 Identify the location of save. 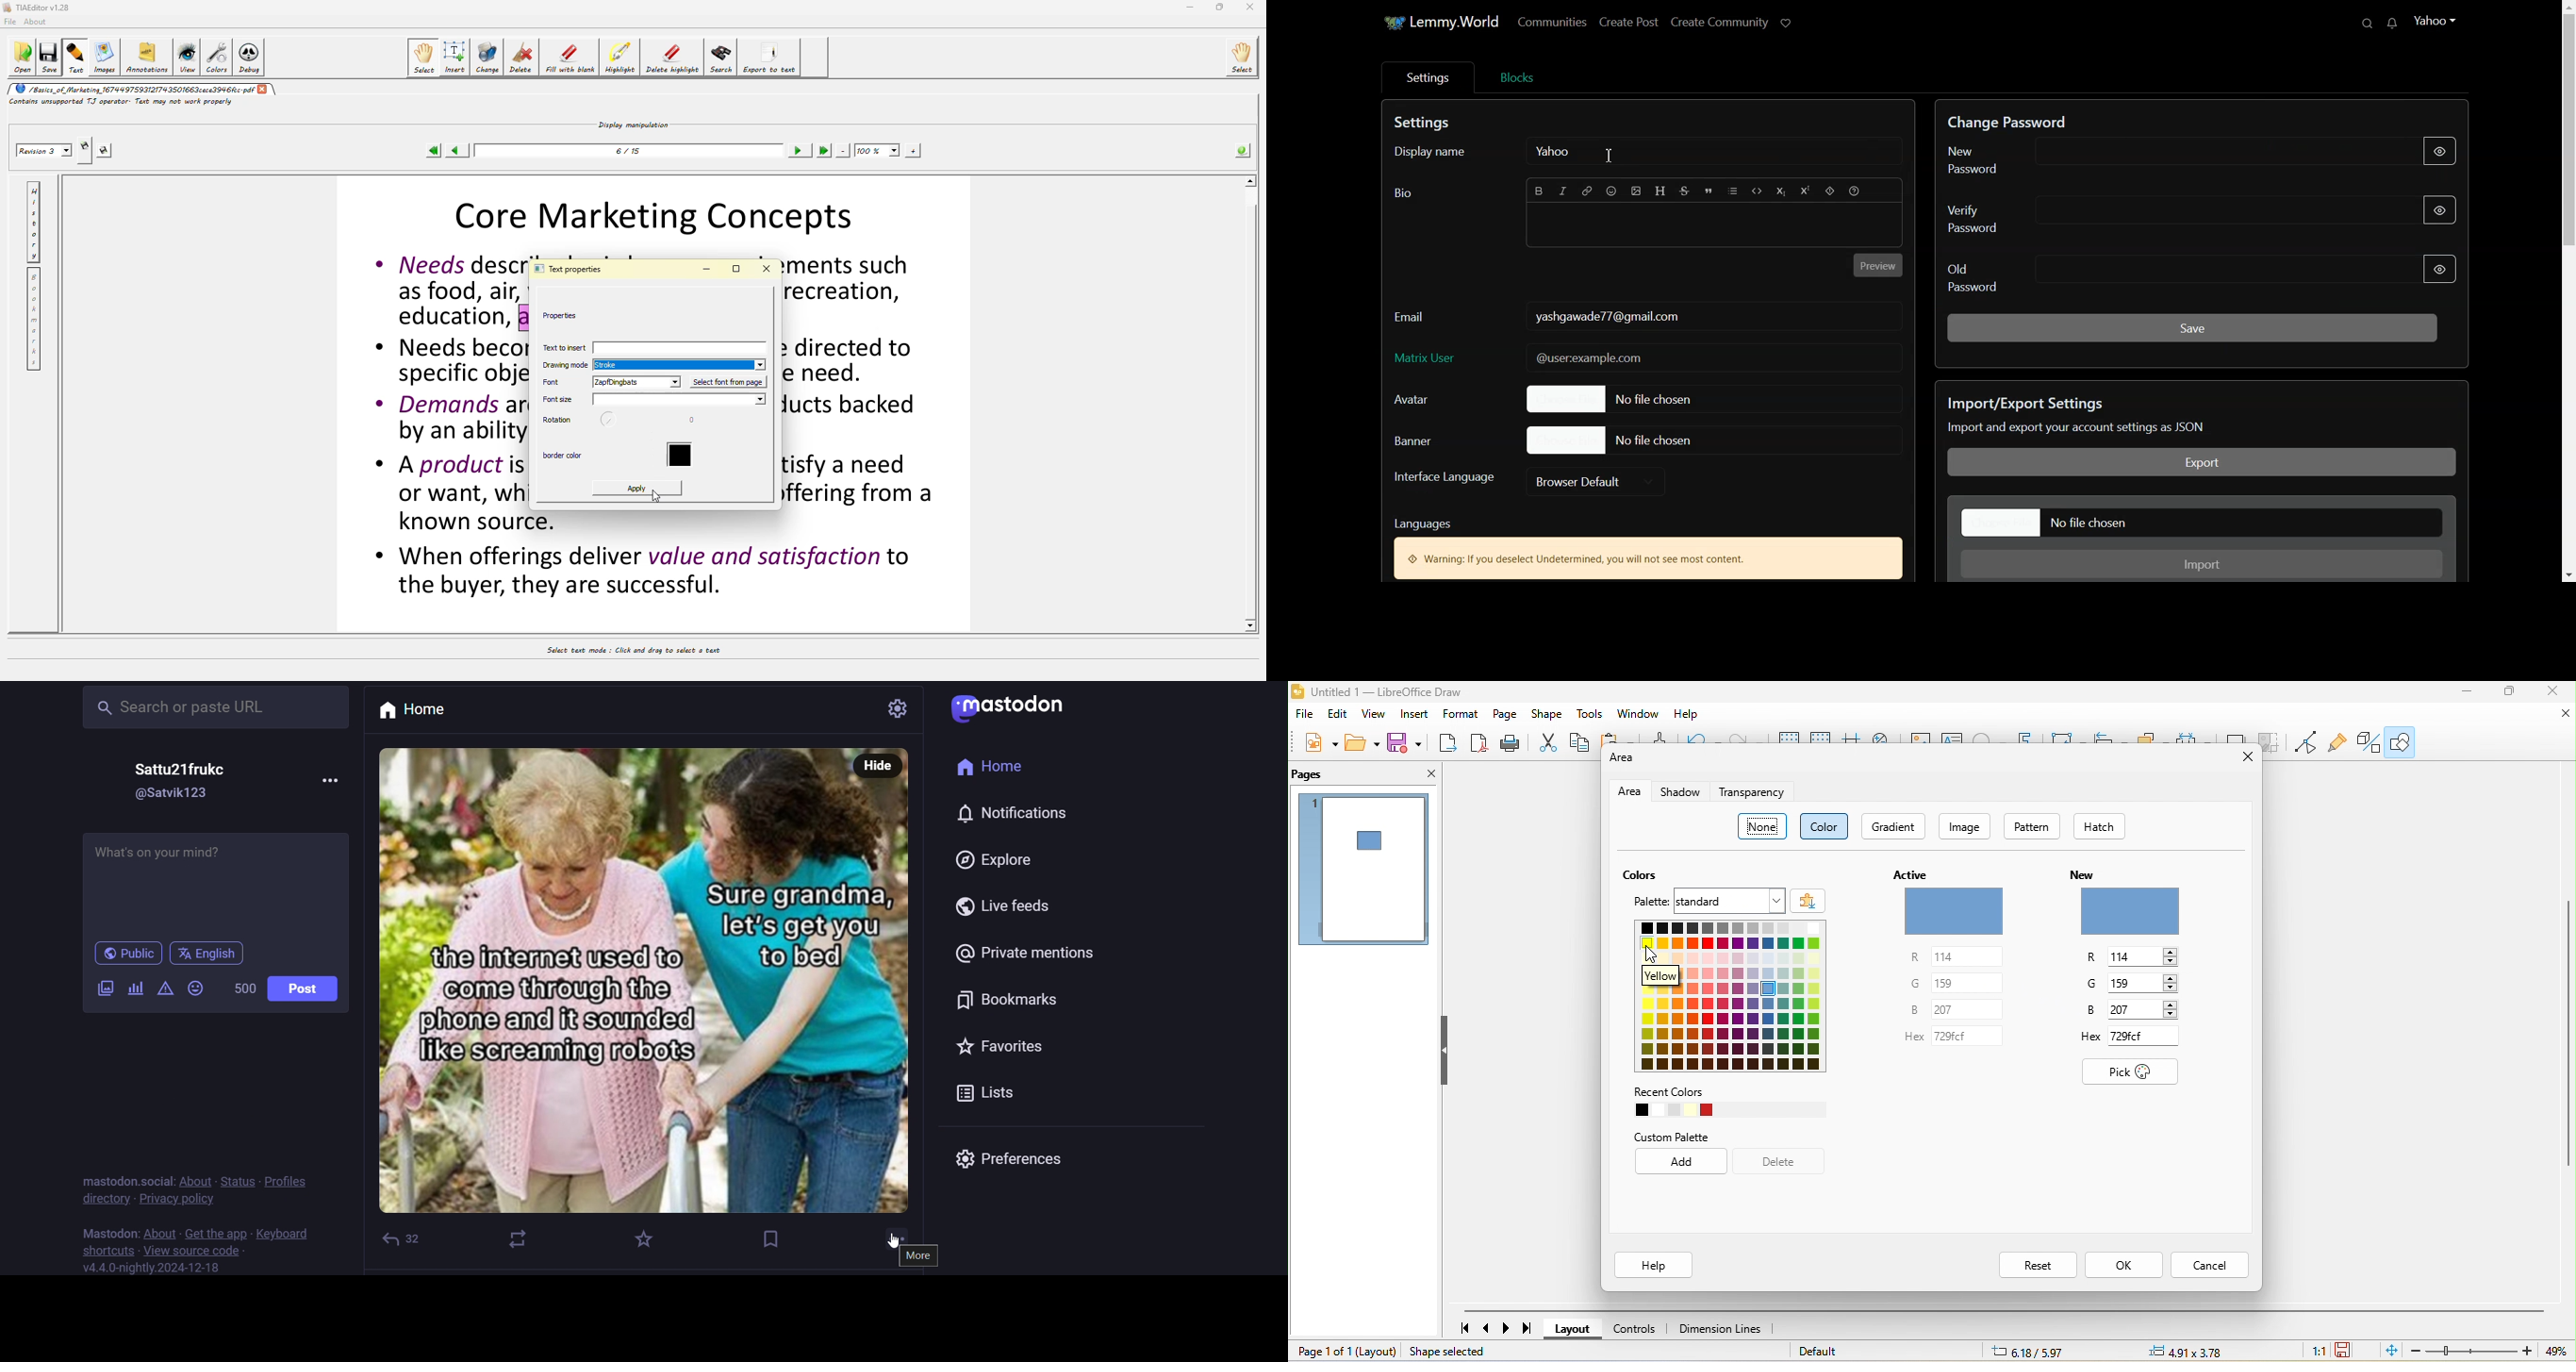
(1408, 742).